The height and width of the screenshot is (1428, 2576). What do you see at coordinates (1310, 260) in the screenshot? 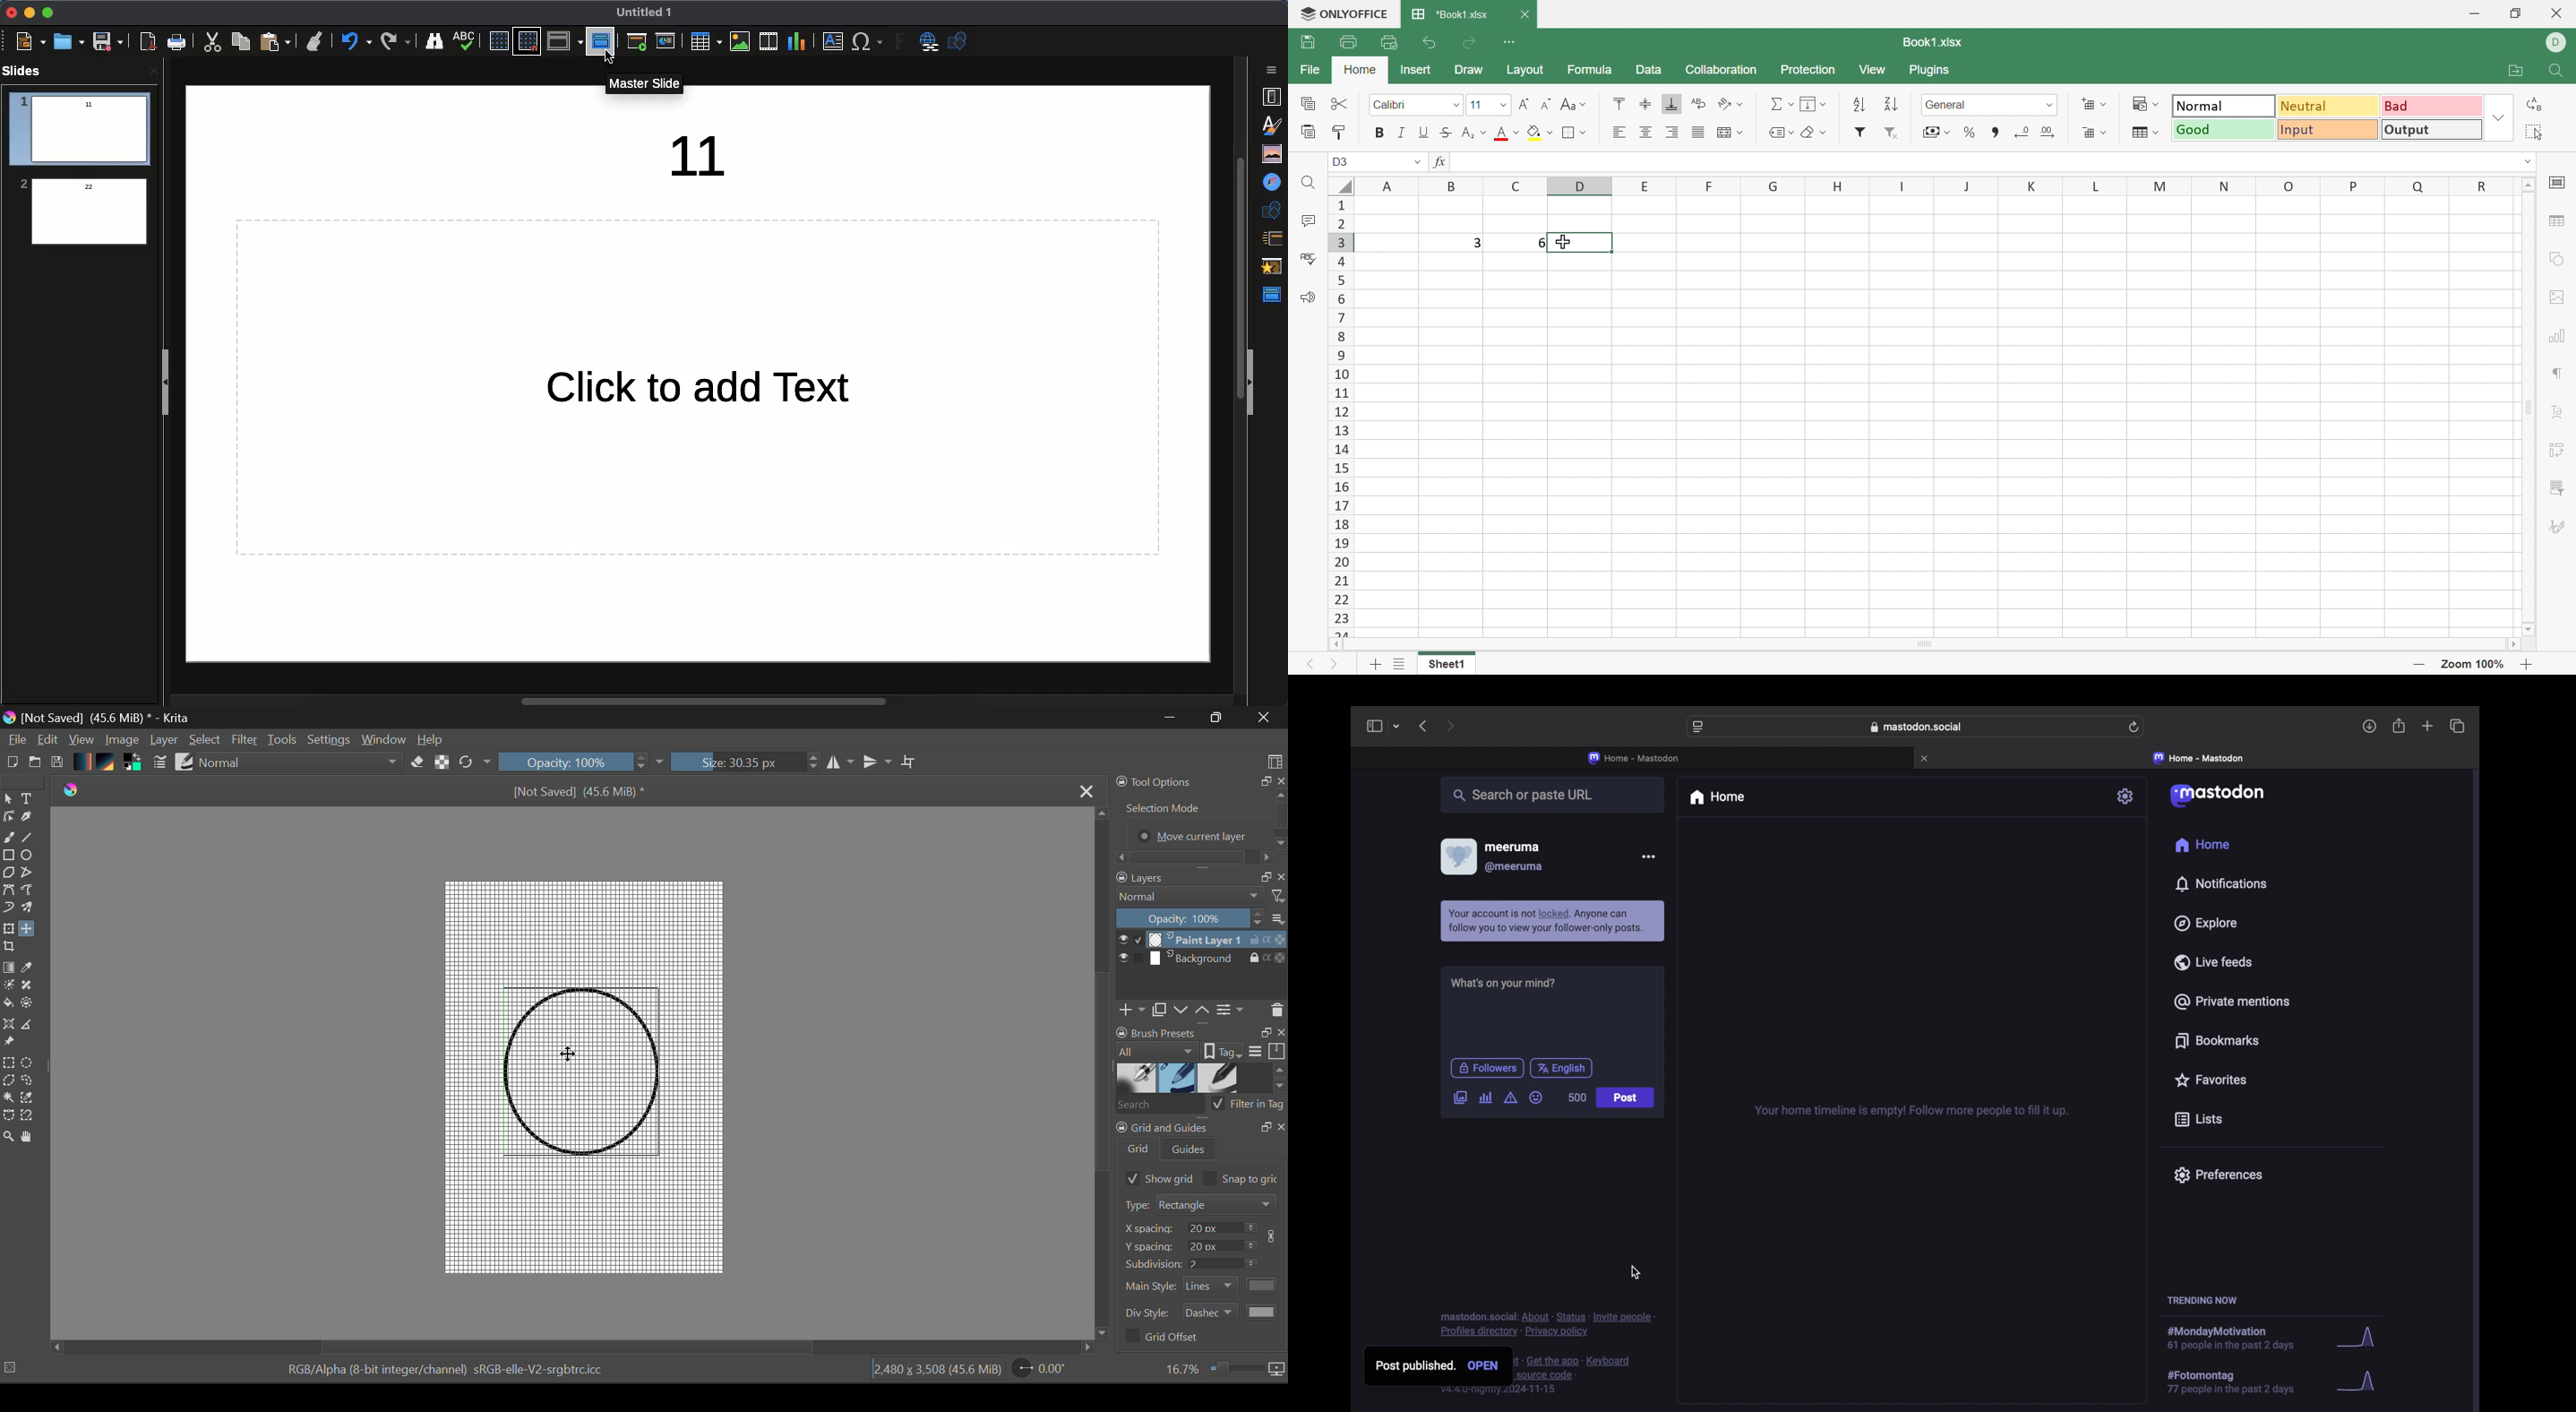
I see `Spell checking` at bounding box center [1310, 260].